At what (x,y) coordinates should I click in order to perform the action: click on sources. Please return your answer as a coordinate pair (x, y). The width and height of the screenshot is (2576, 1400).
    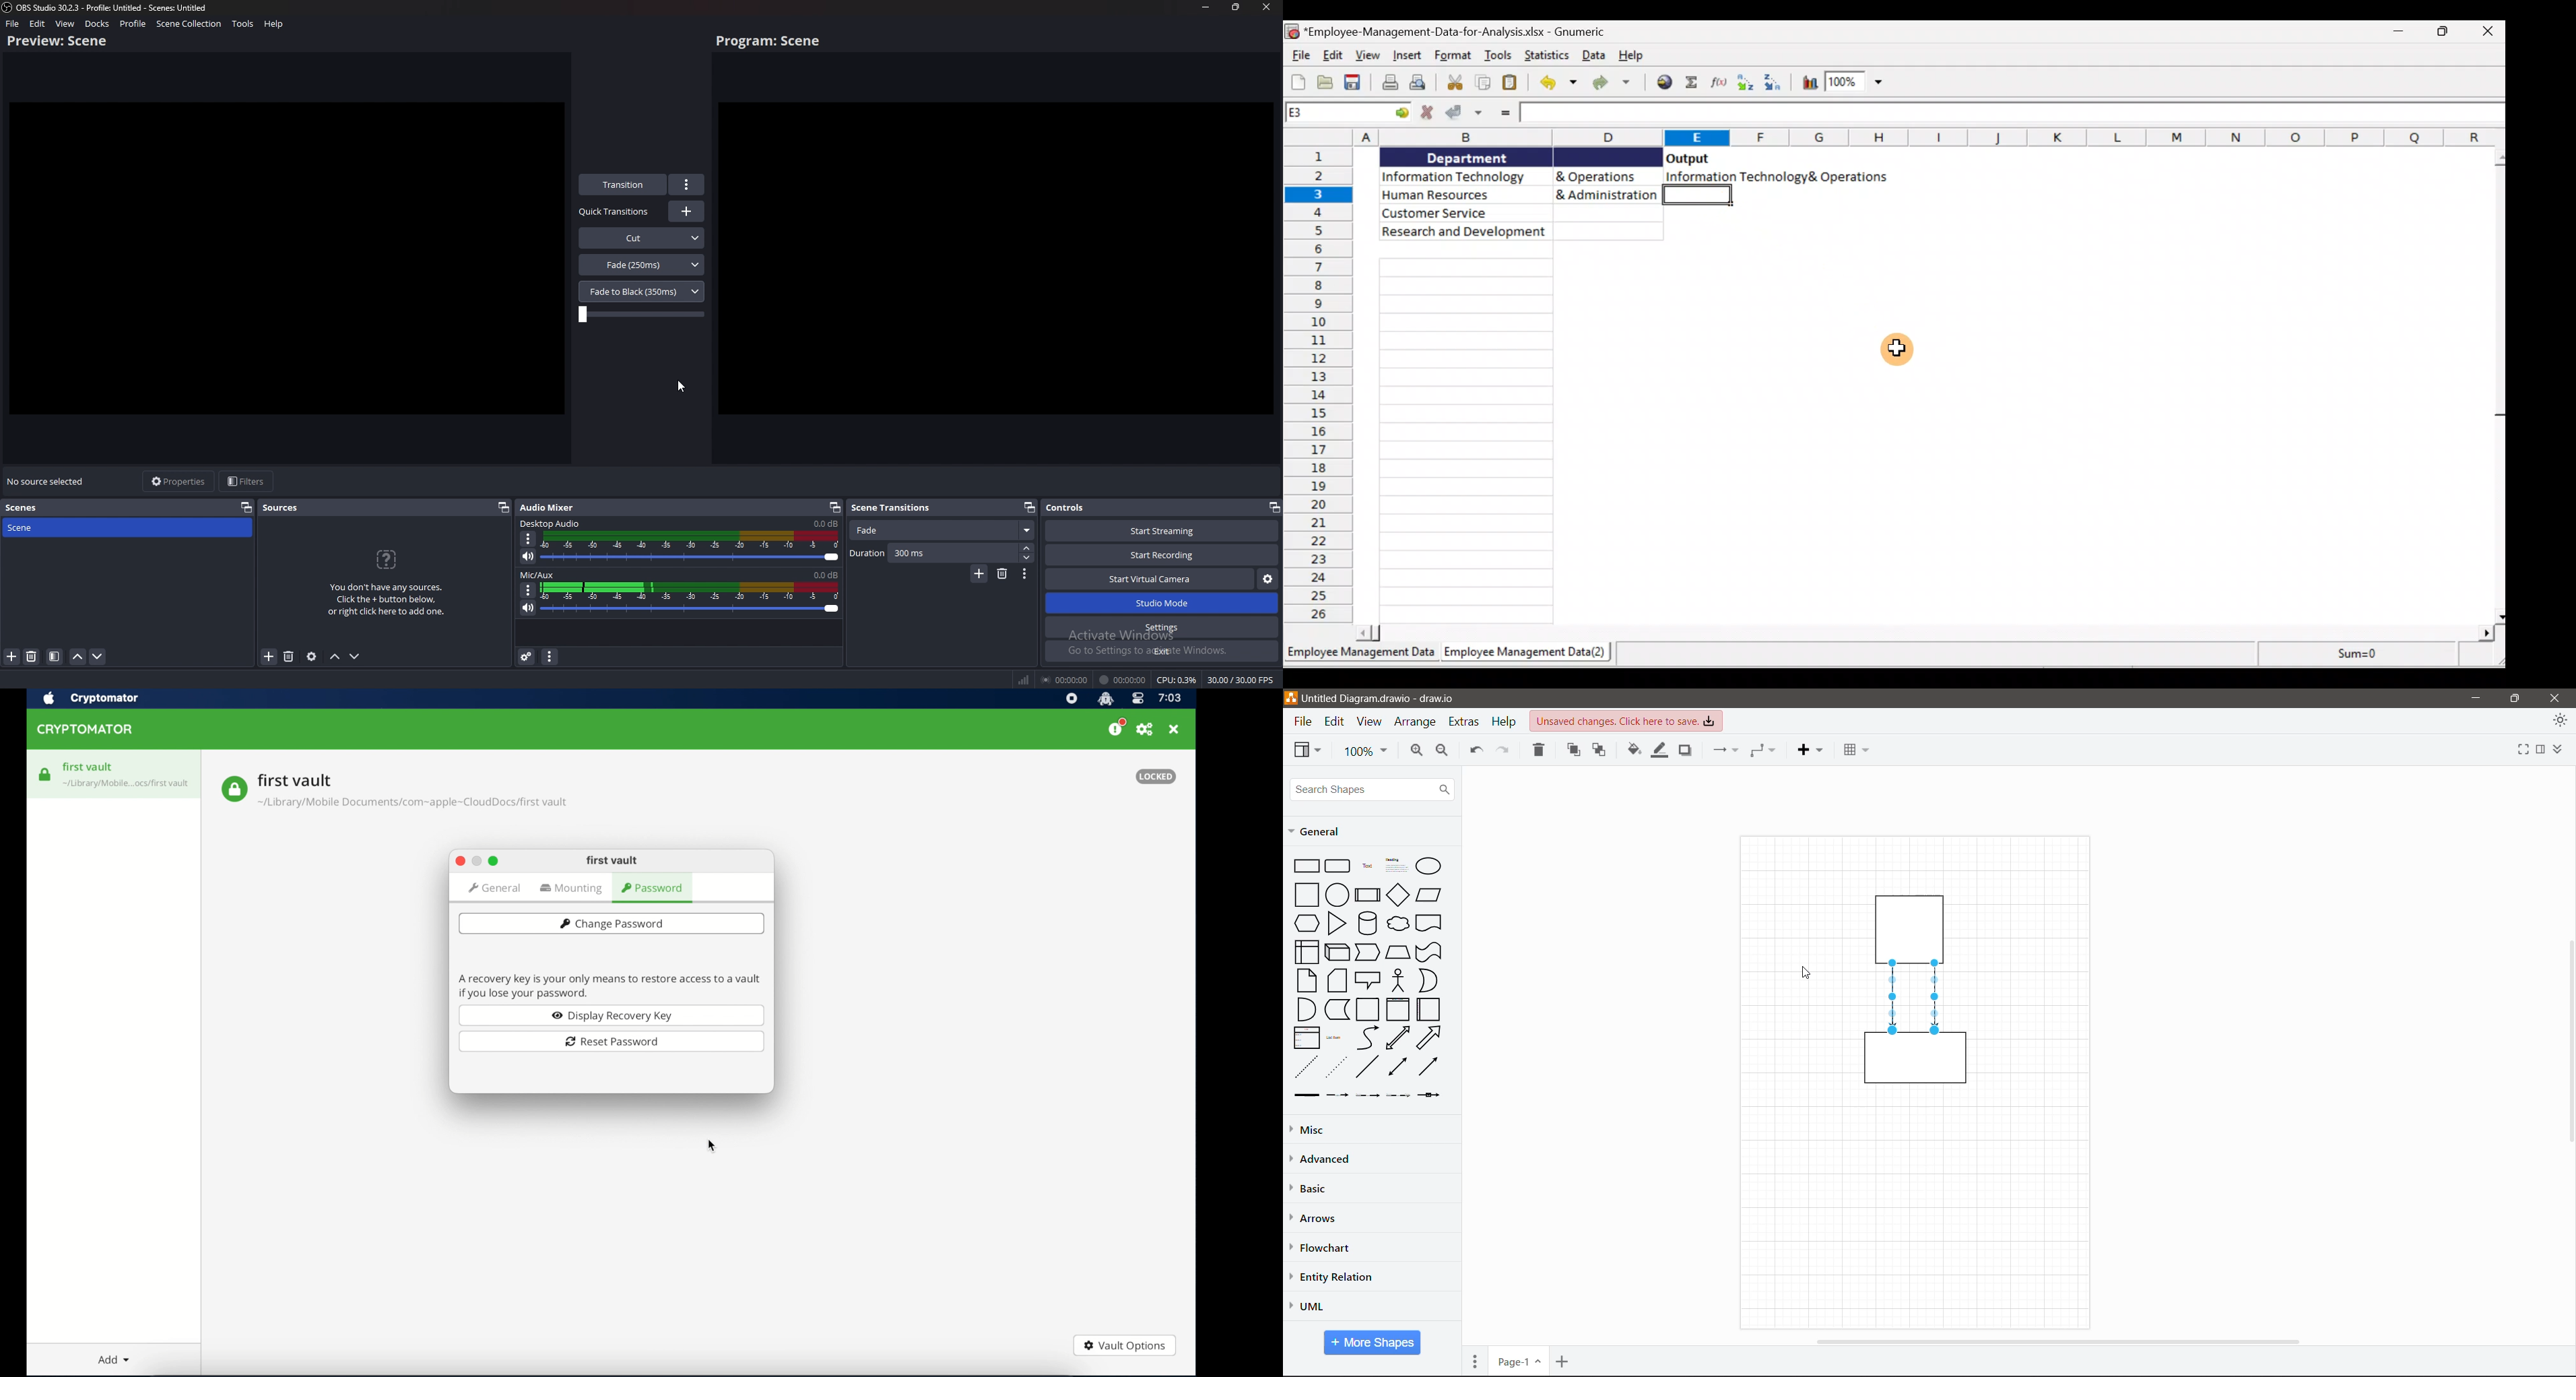
    Looking at the image, I should click on (281, 508).